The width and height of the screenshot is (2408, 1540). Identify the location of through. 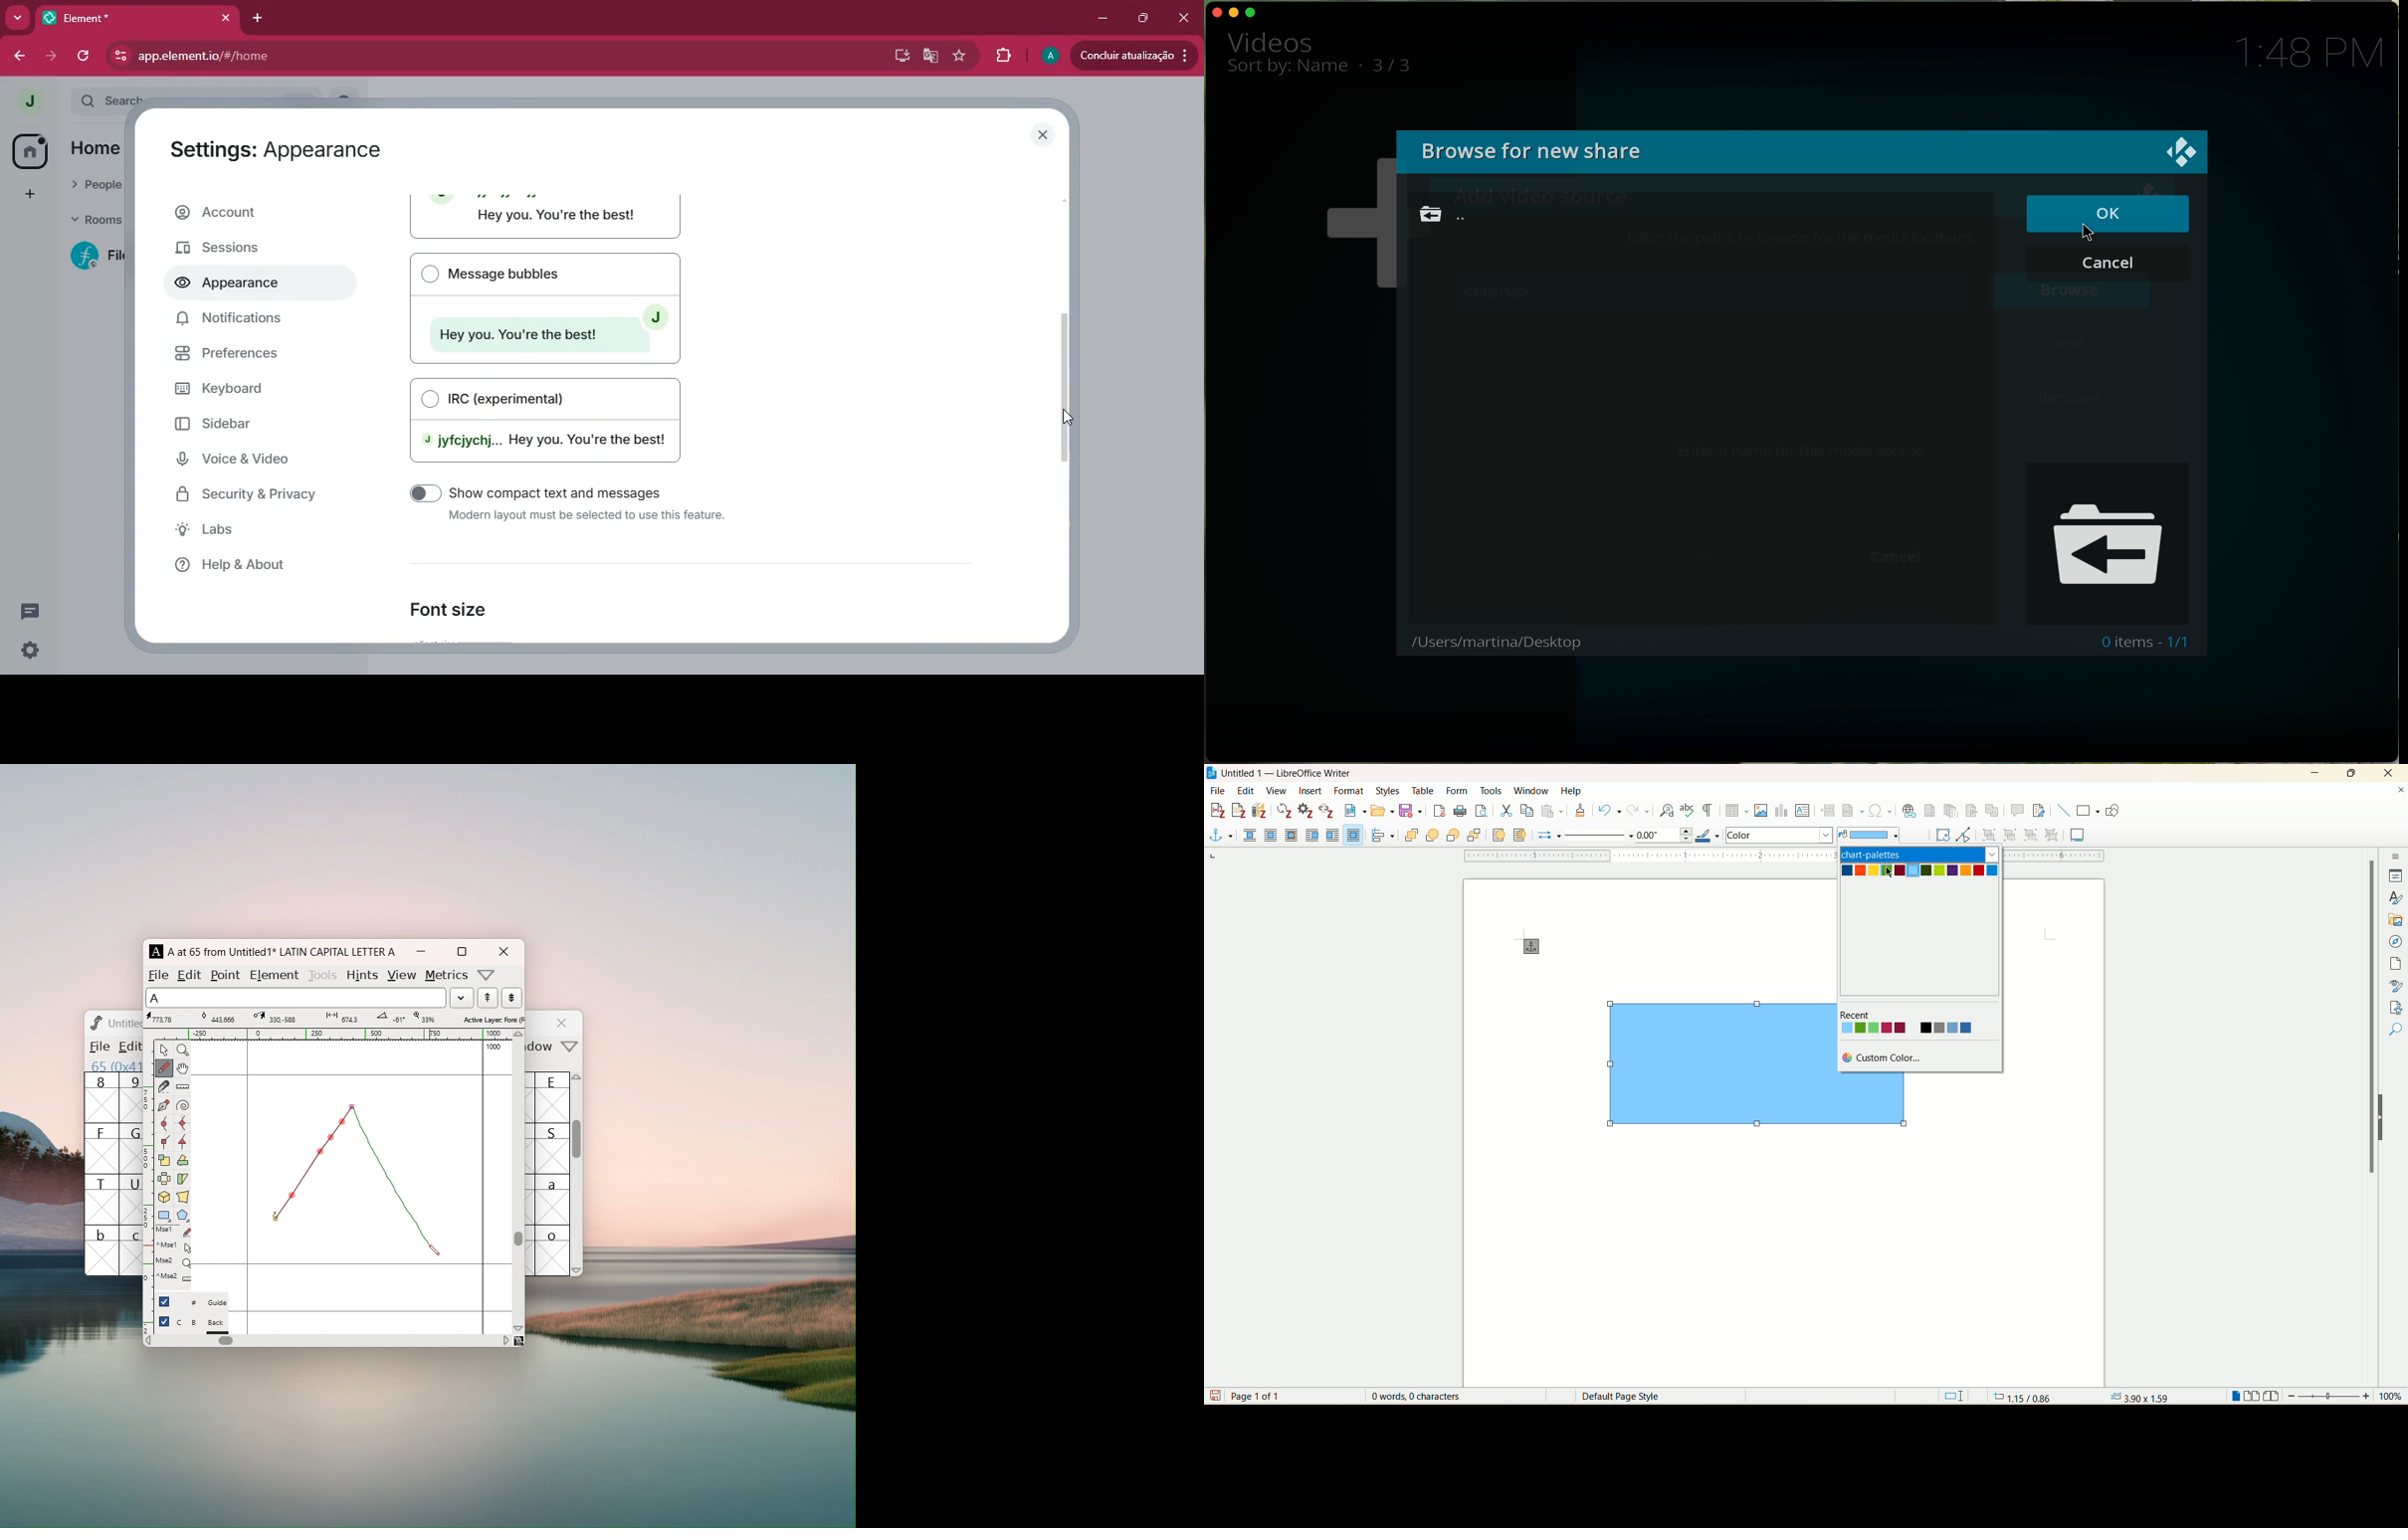
(1353, 835).